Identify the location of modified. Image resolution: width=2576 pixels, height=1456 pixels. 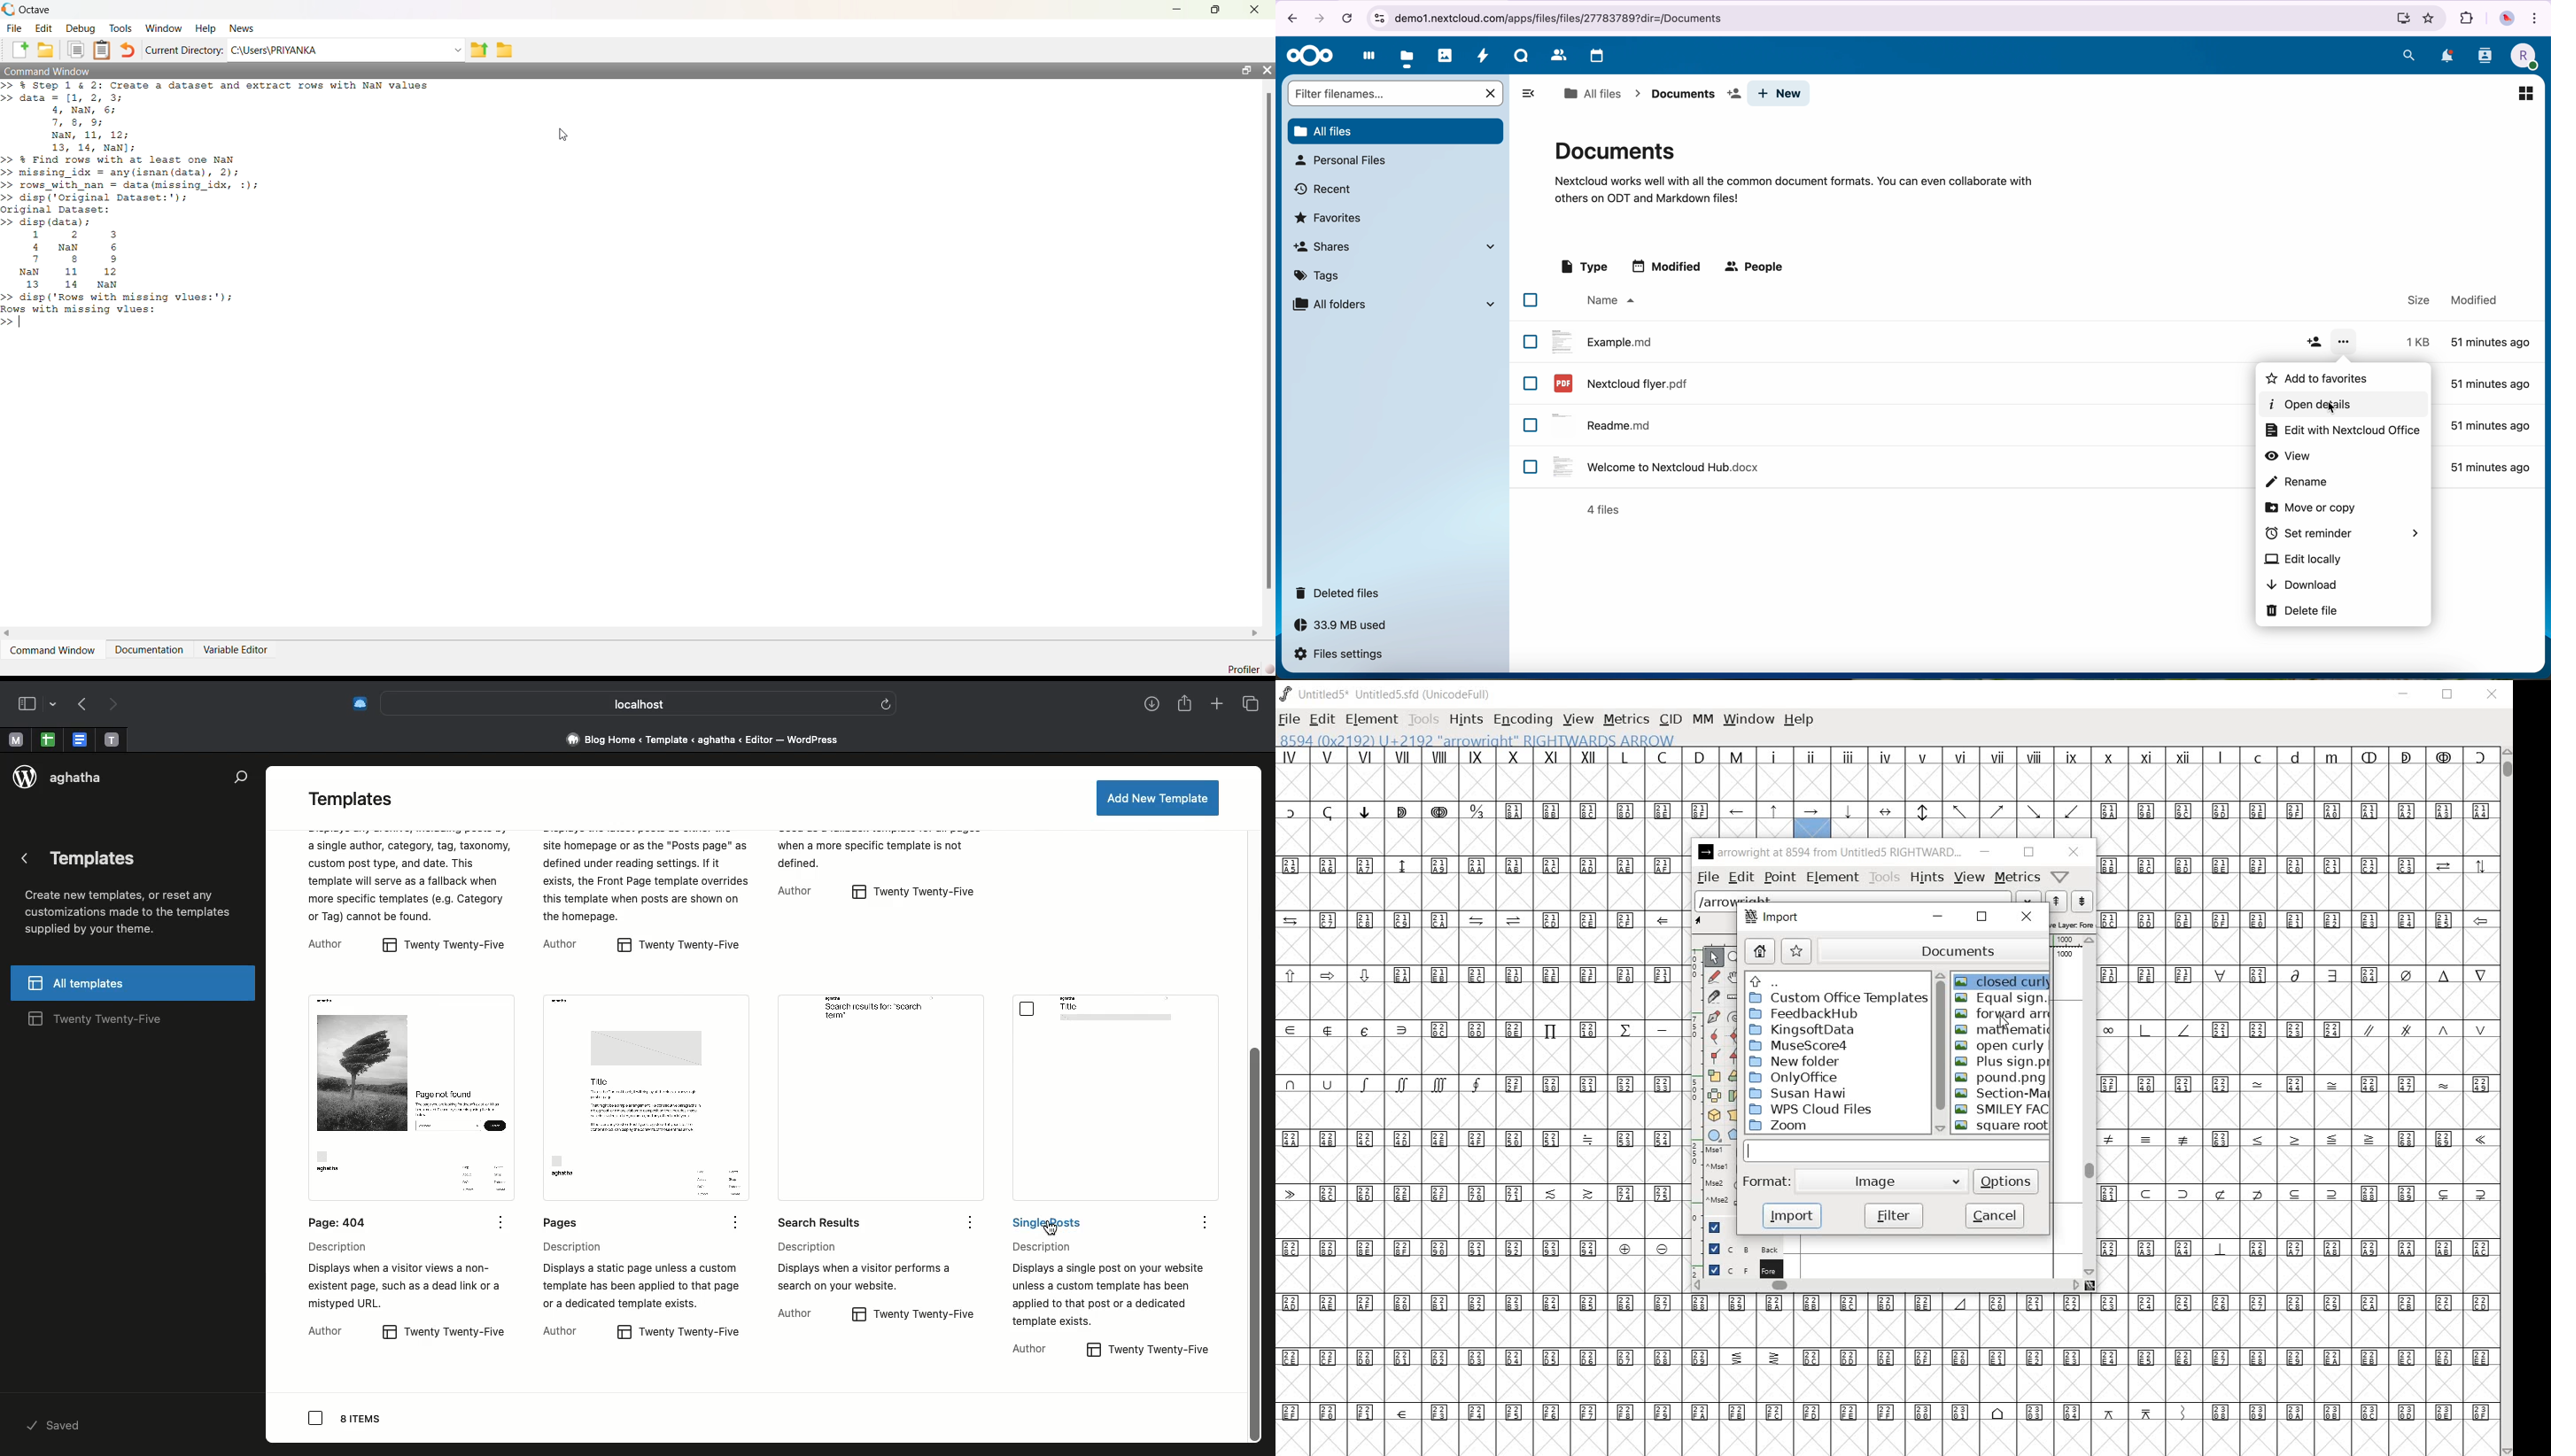
(2490, 467).